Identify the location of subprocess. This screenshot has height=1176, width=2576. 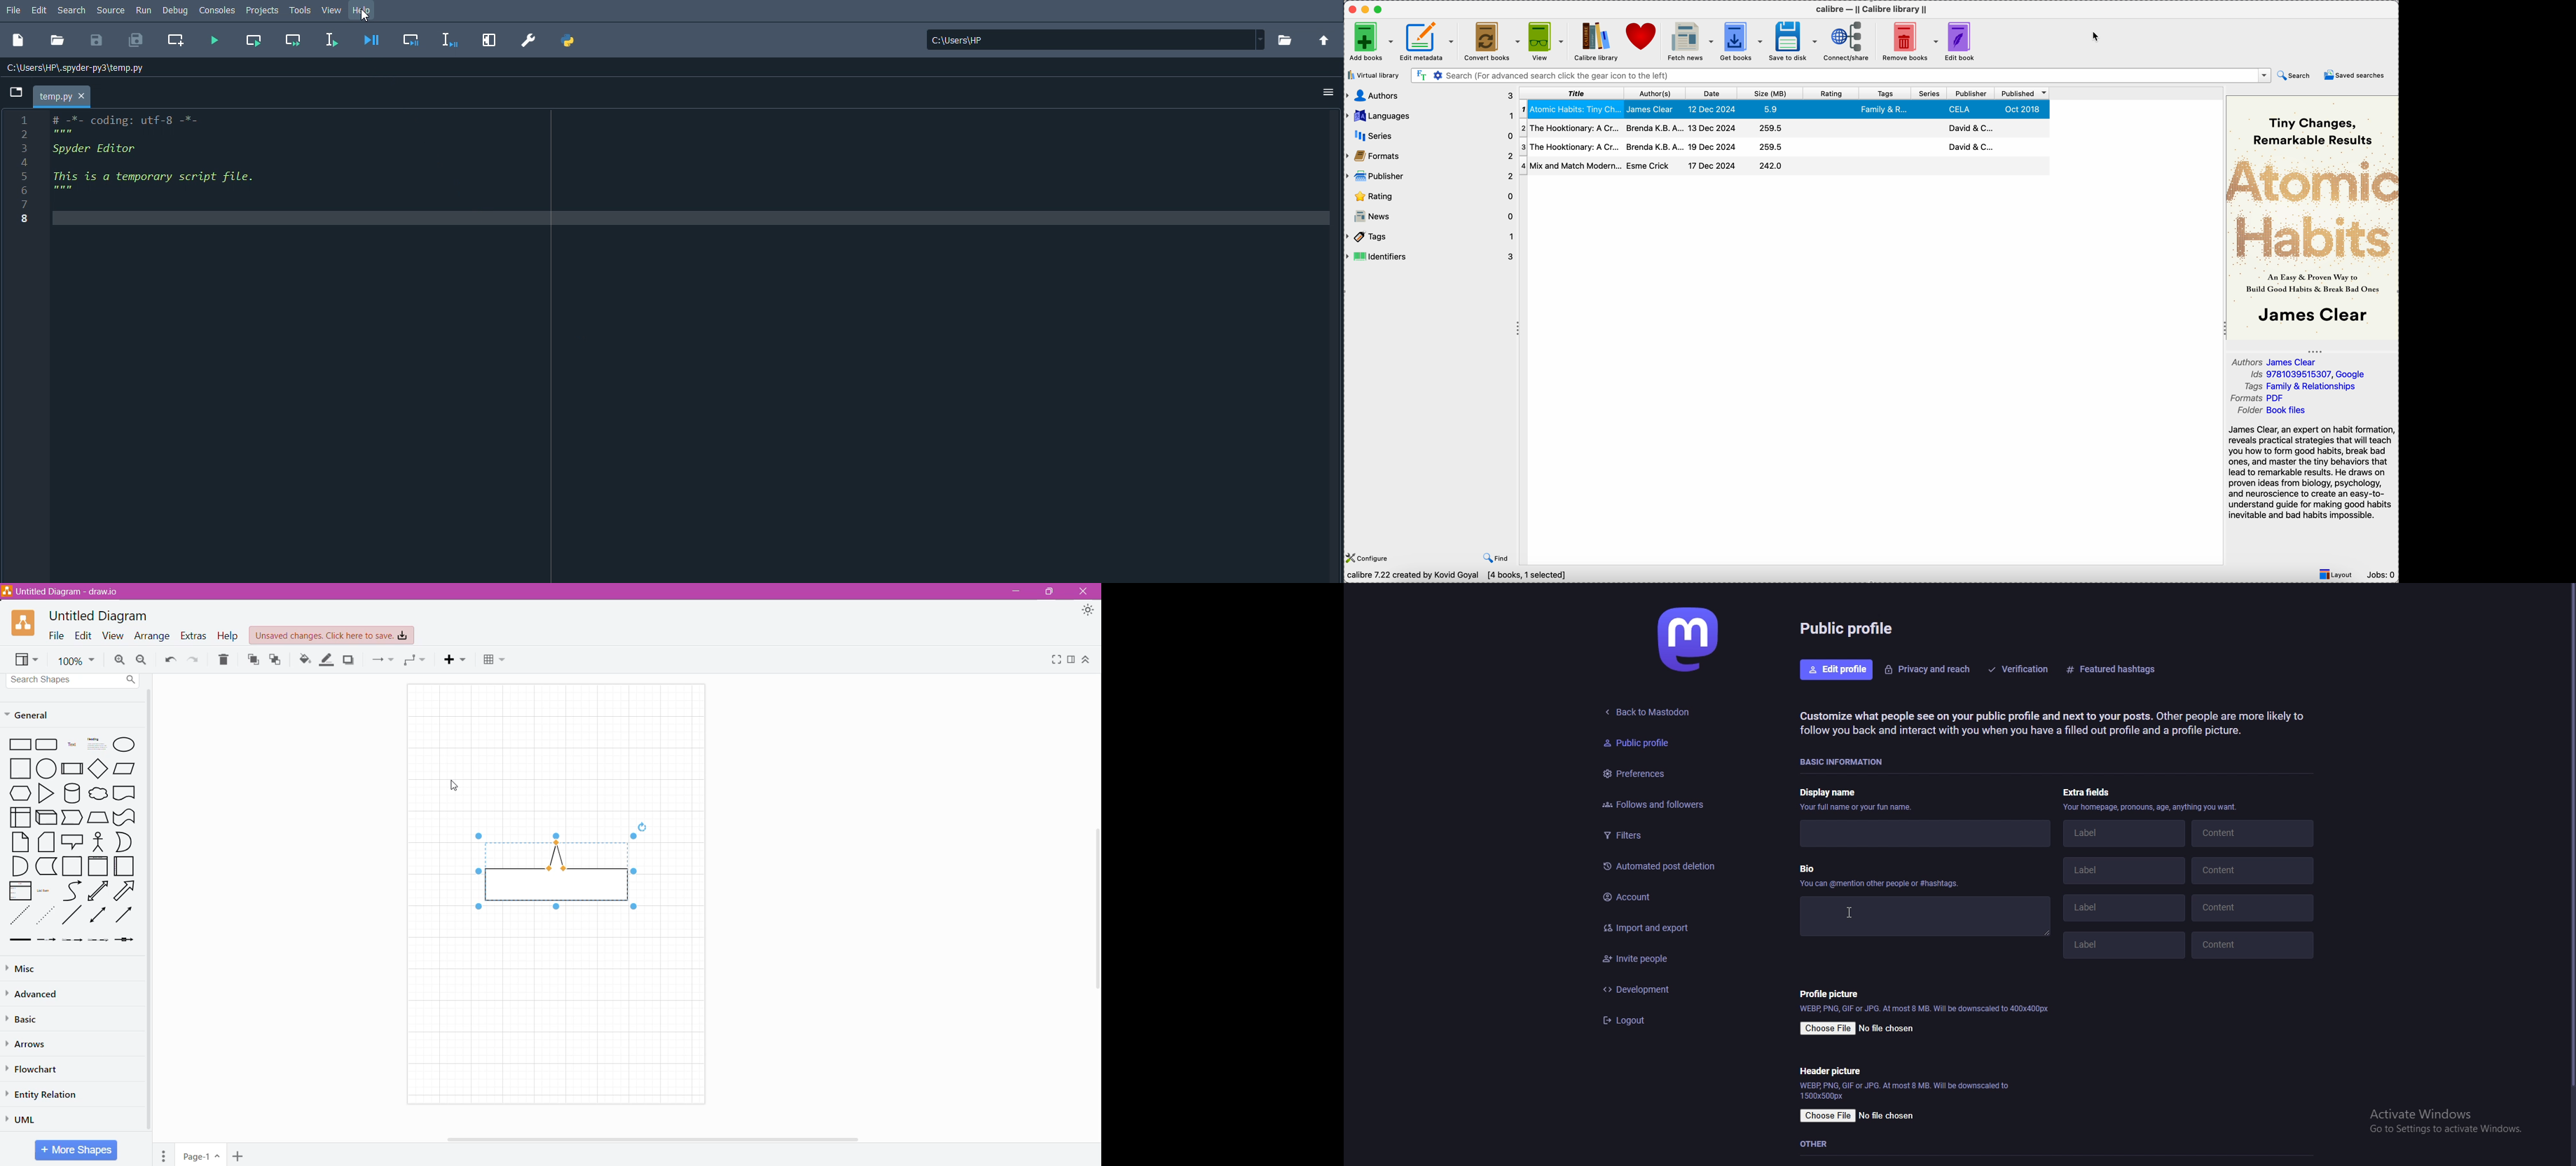
(72, 768).